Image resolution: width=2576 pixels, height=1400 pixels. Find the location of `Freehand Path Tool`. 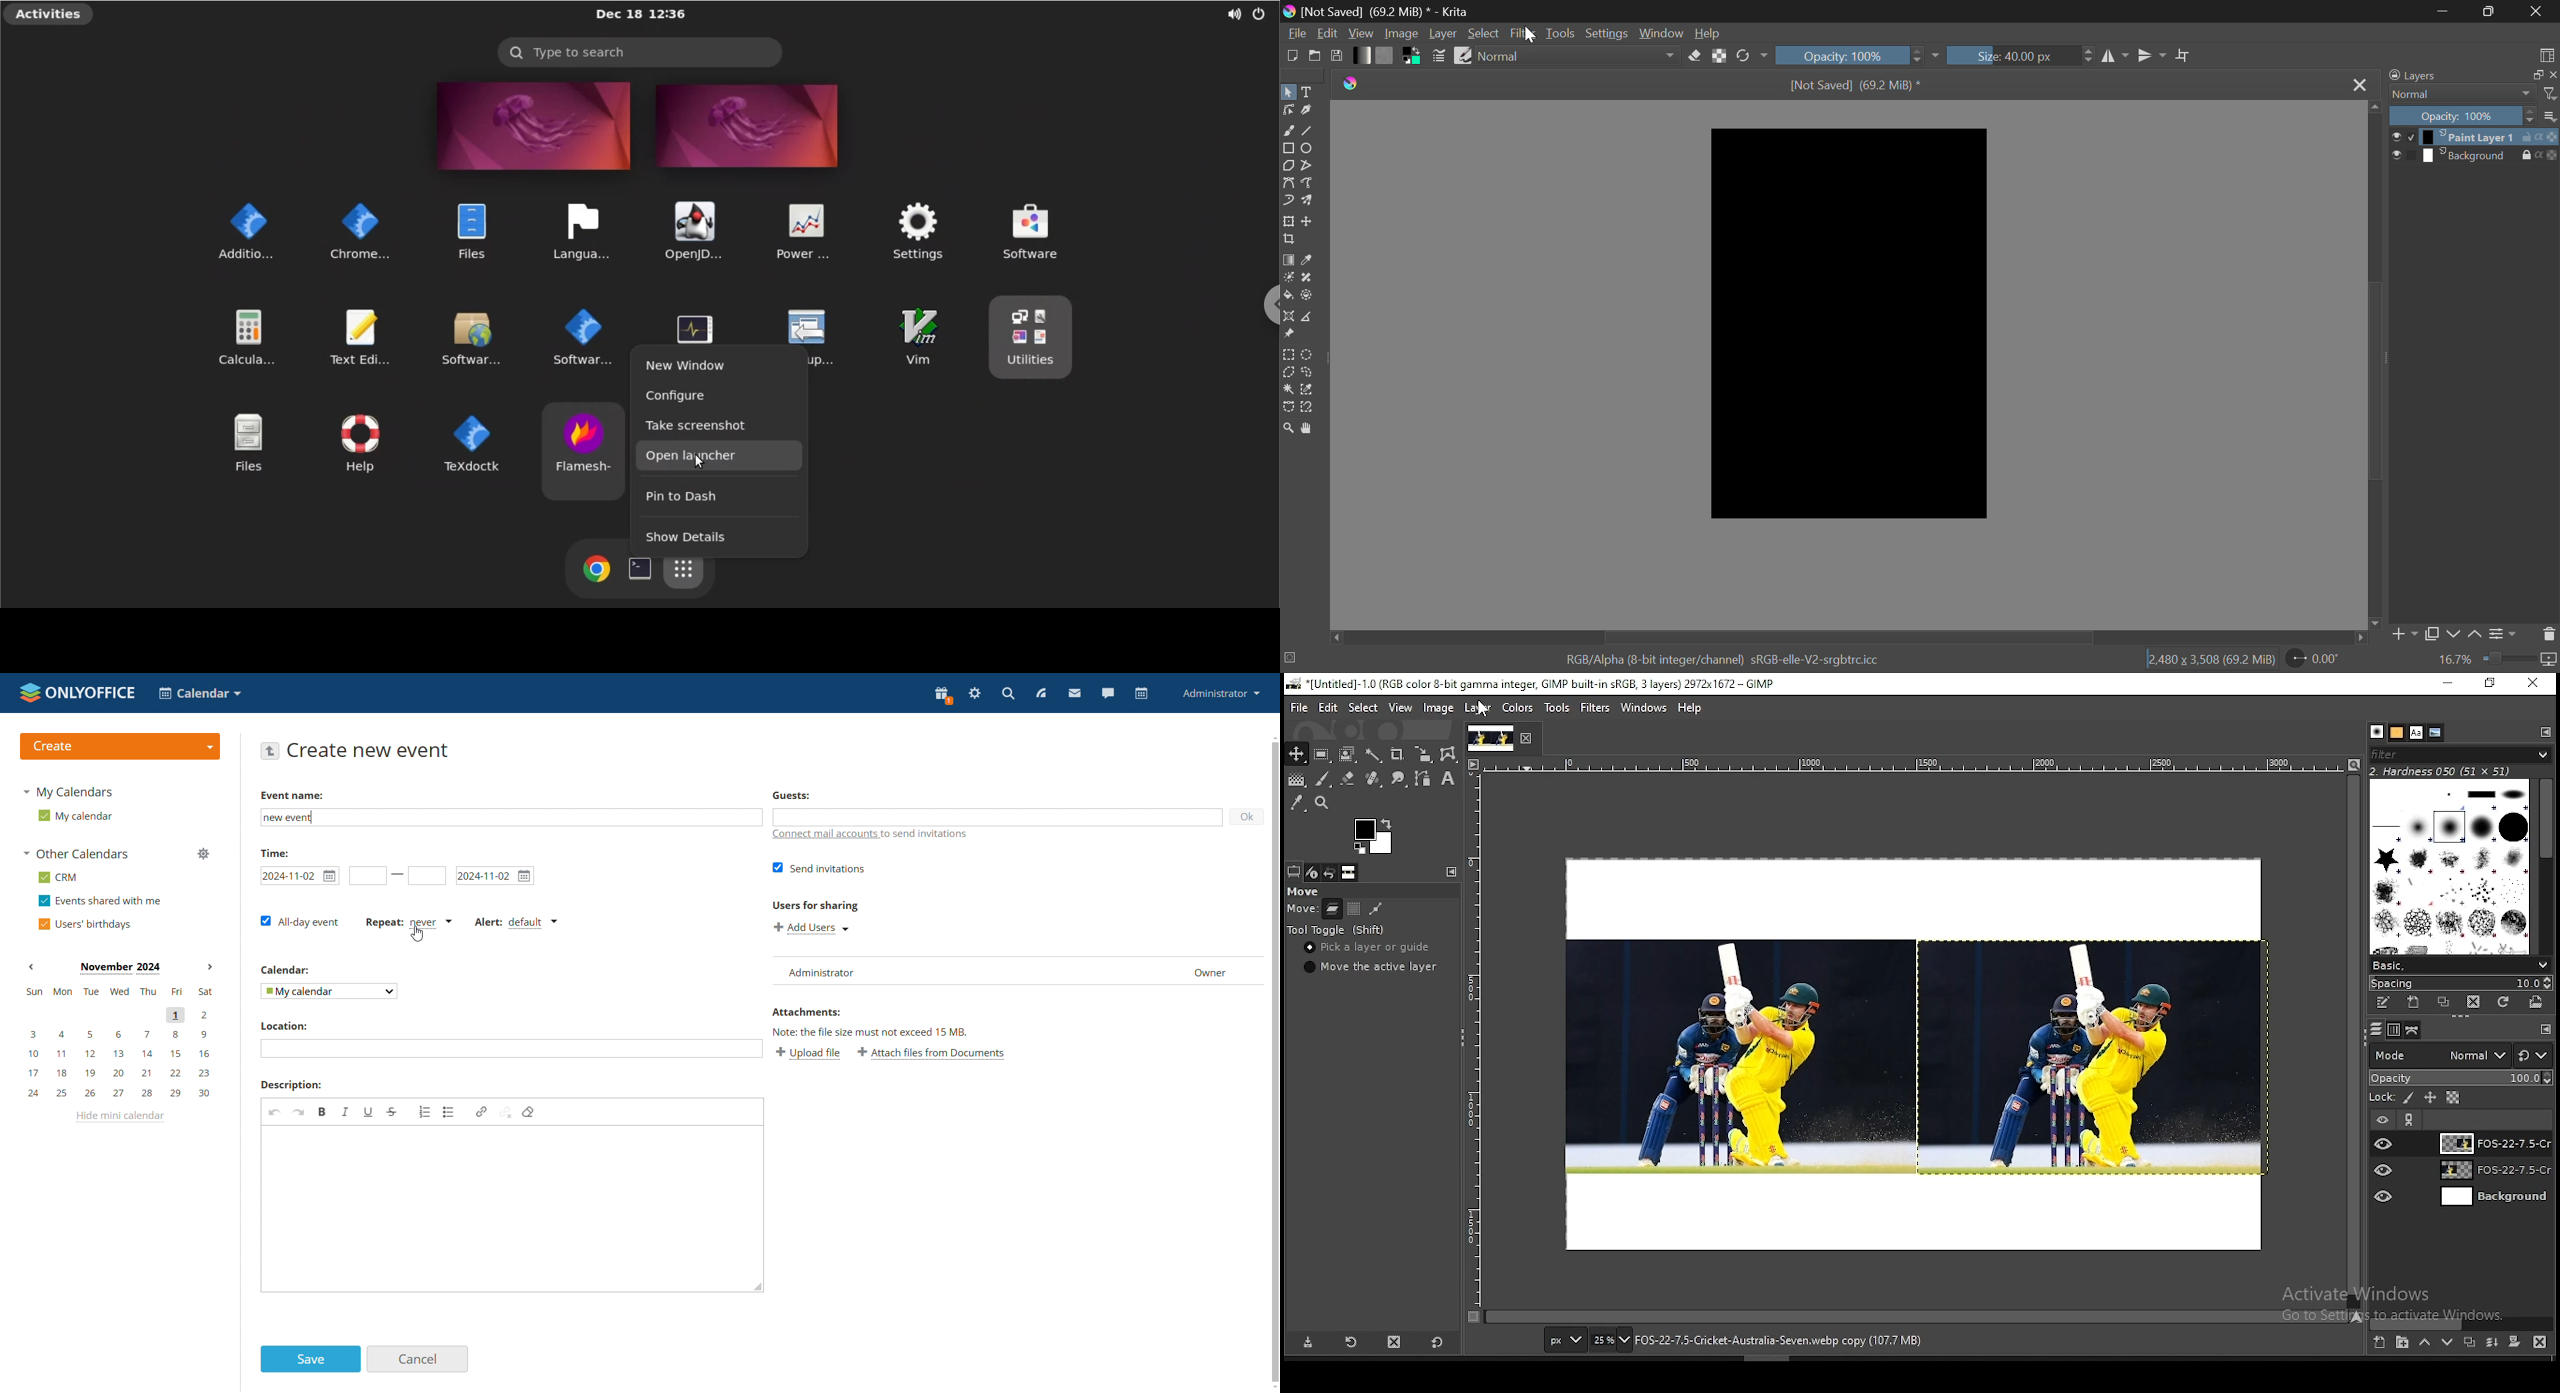

Freehand Path Tool is located at coordinates (1307, 184).